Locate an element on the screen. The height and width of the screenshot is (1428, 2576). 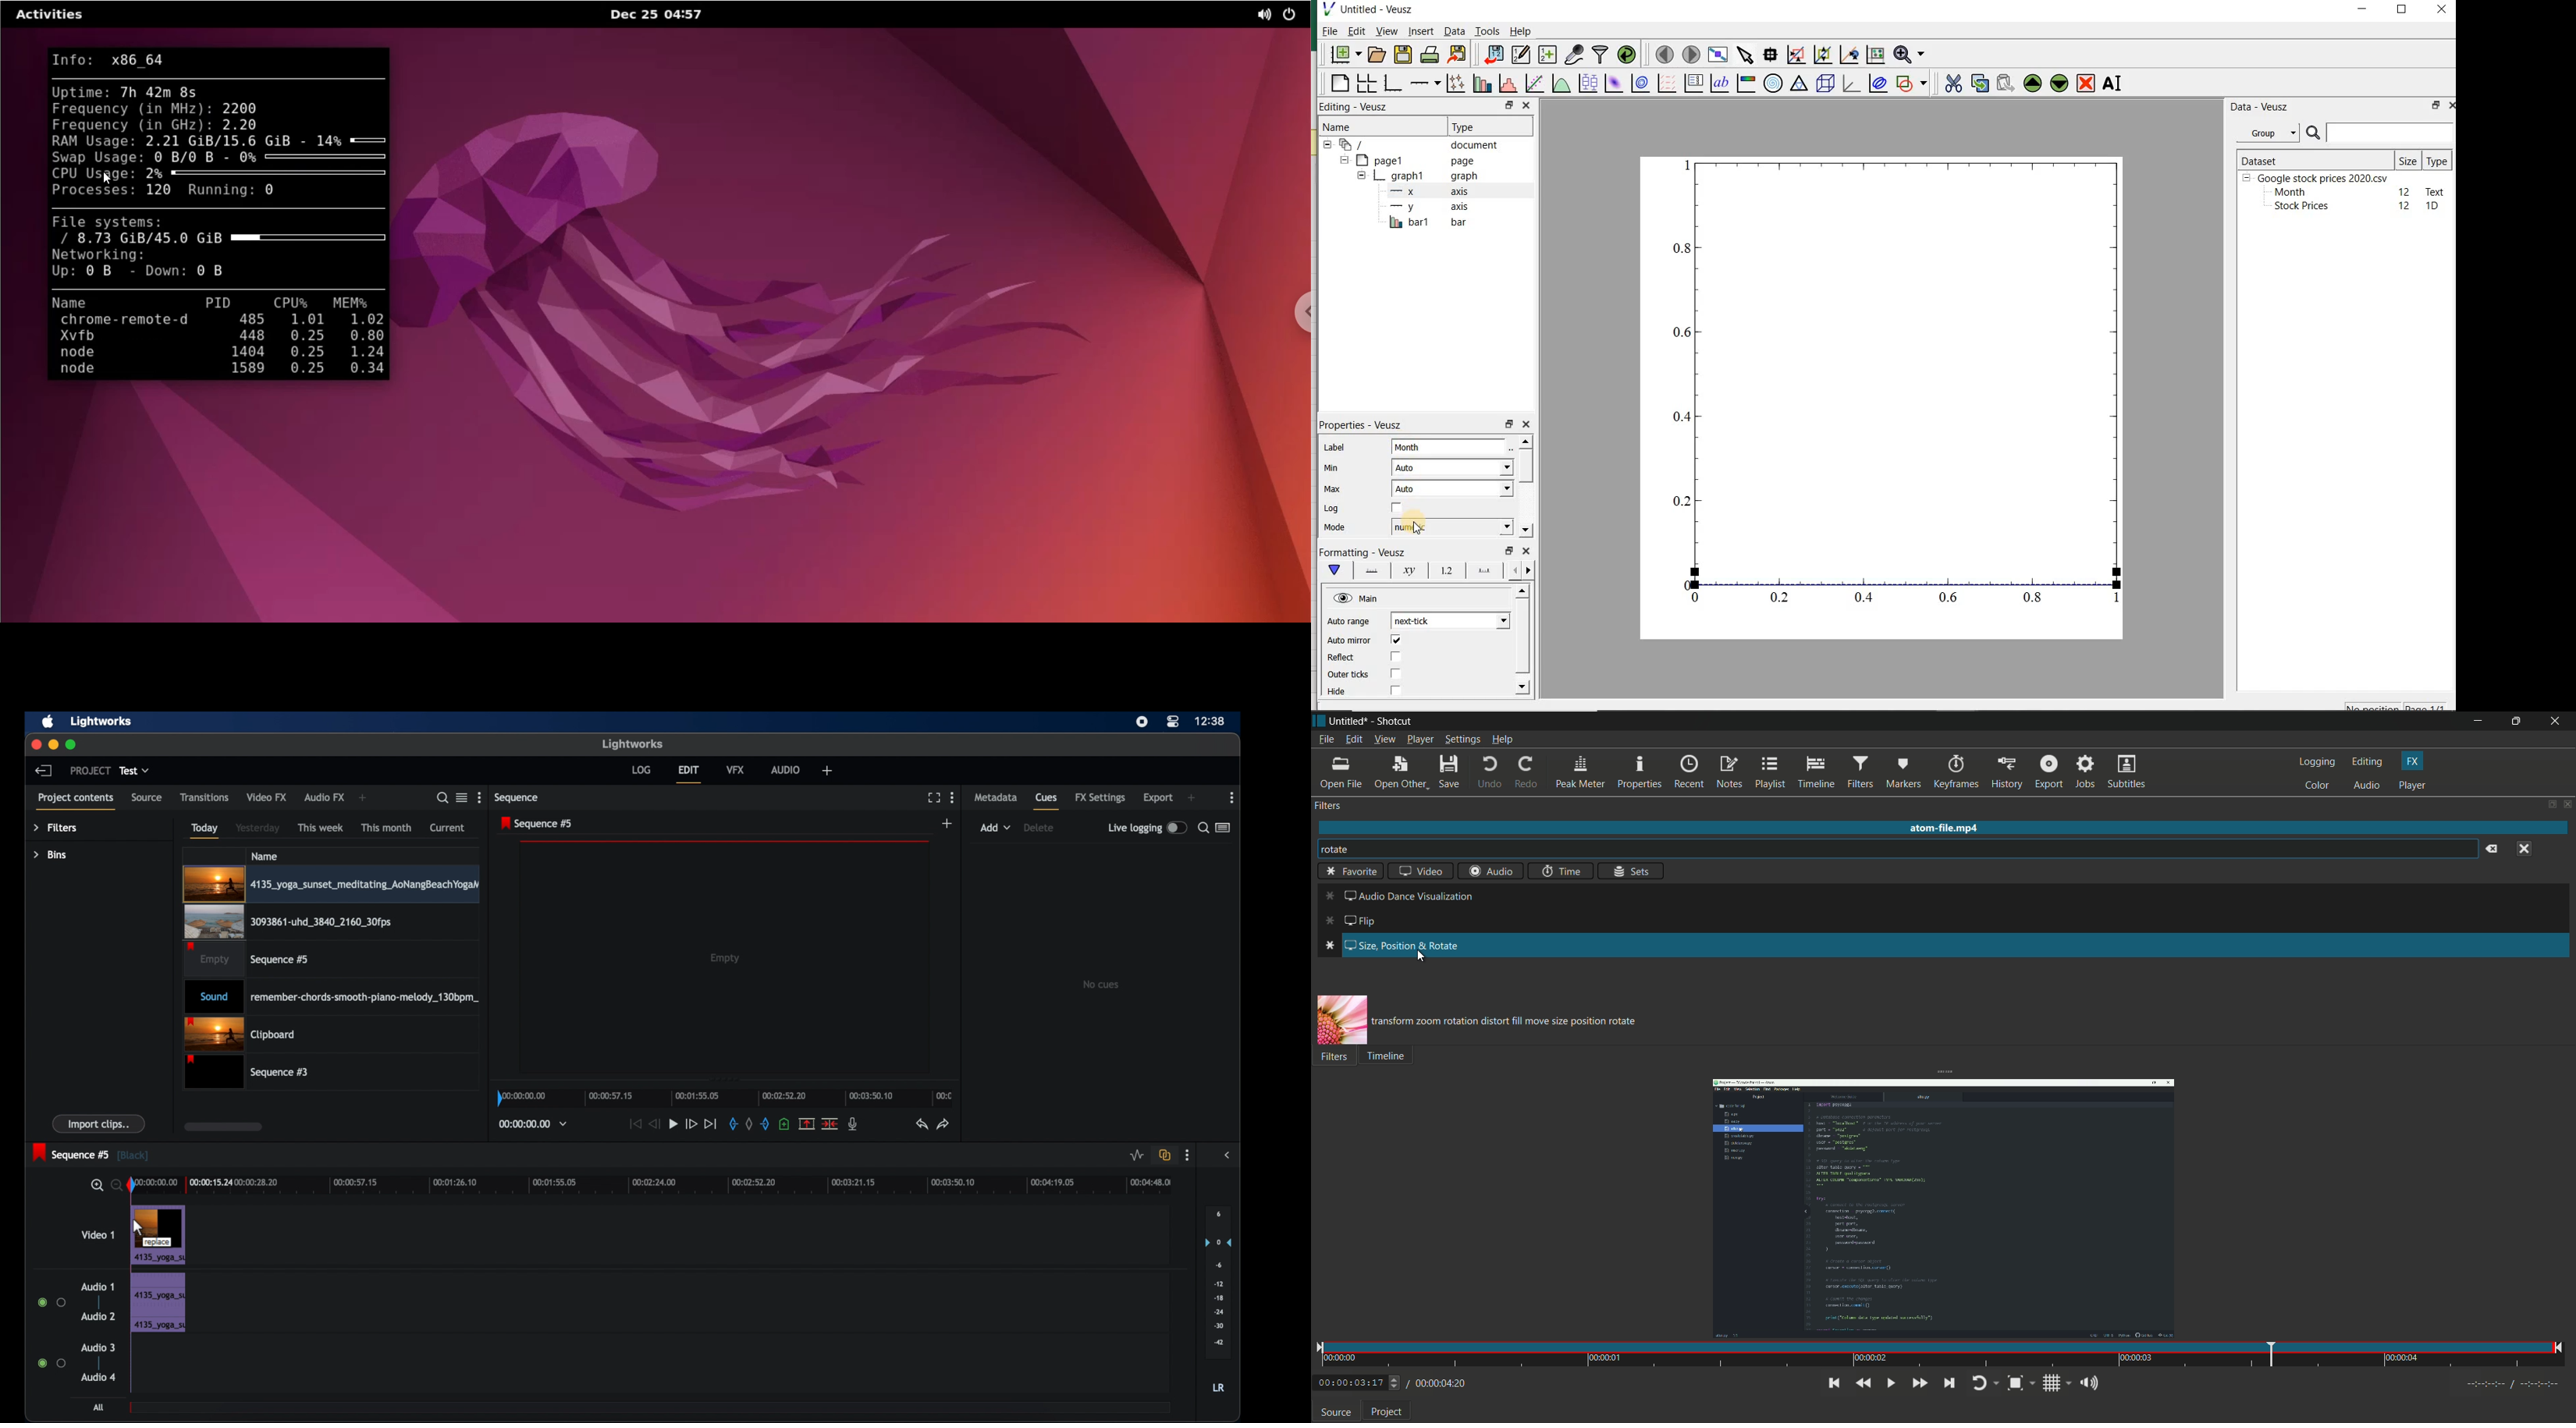
fast forward is located at coordinates (691, 1124).